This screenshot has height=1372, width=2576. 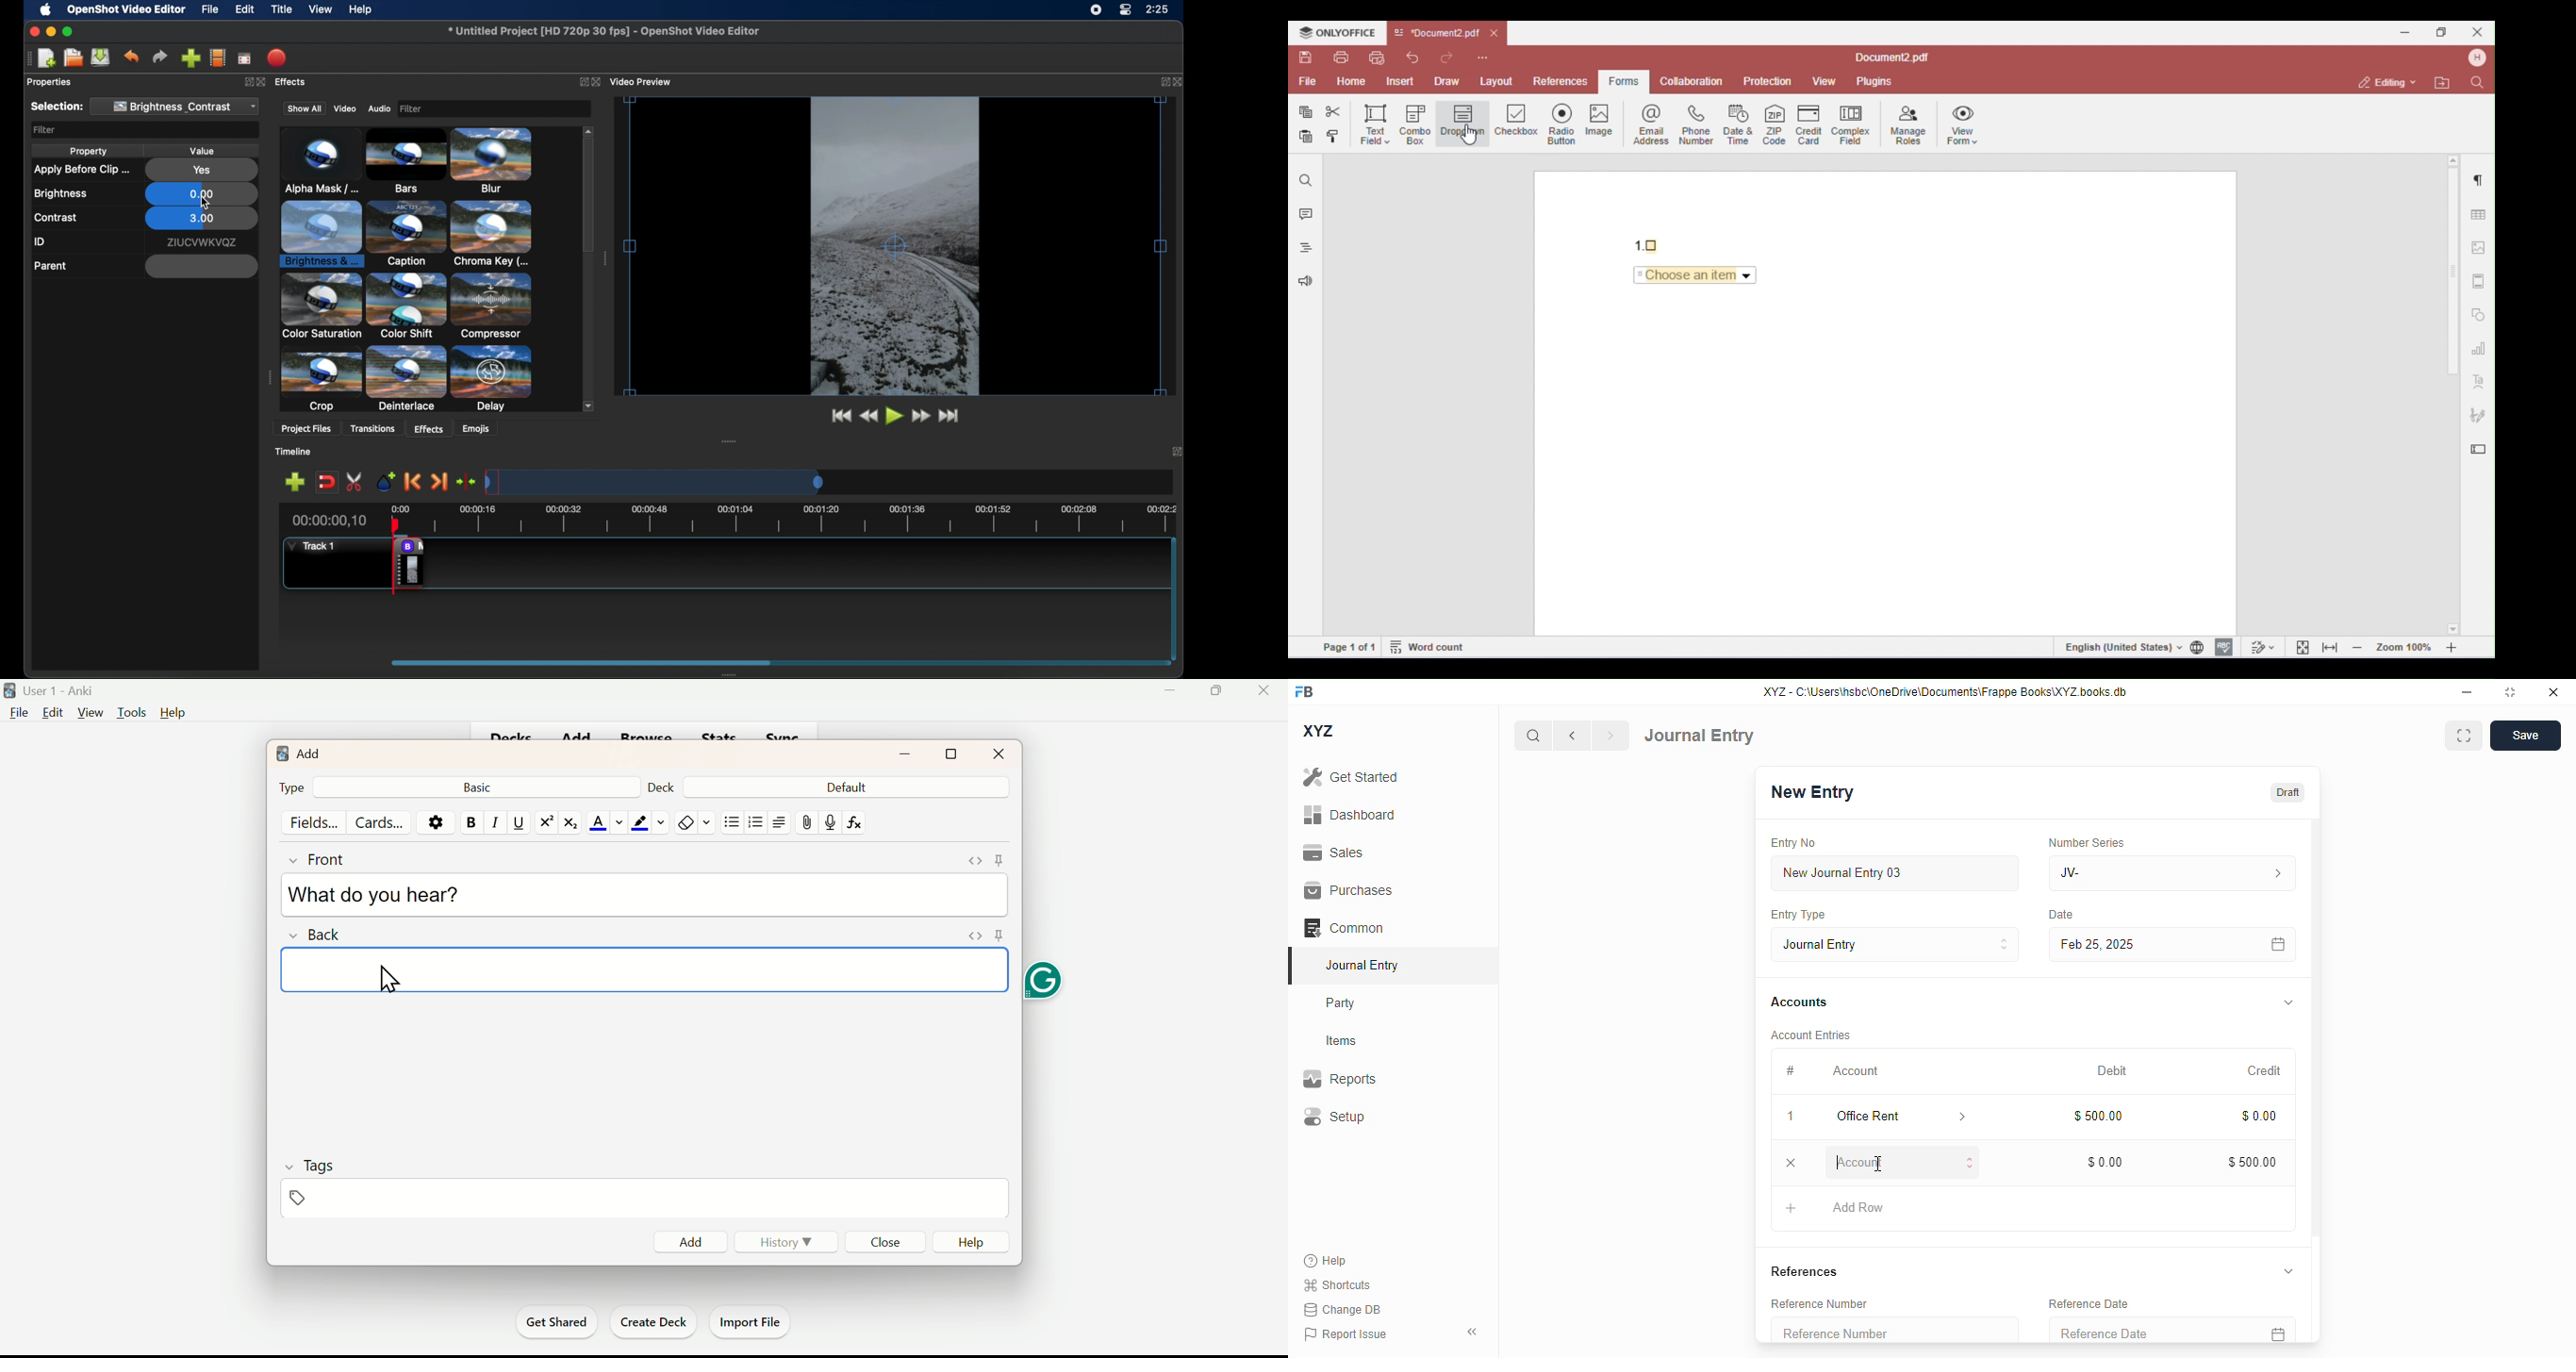 I want to click on help, so click(x=1326, y=1261).